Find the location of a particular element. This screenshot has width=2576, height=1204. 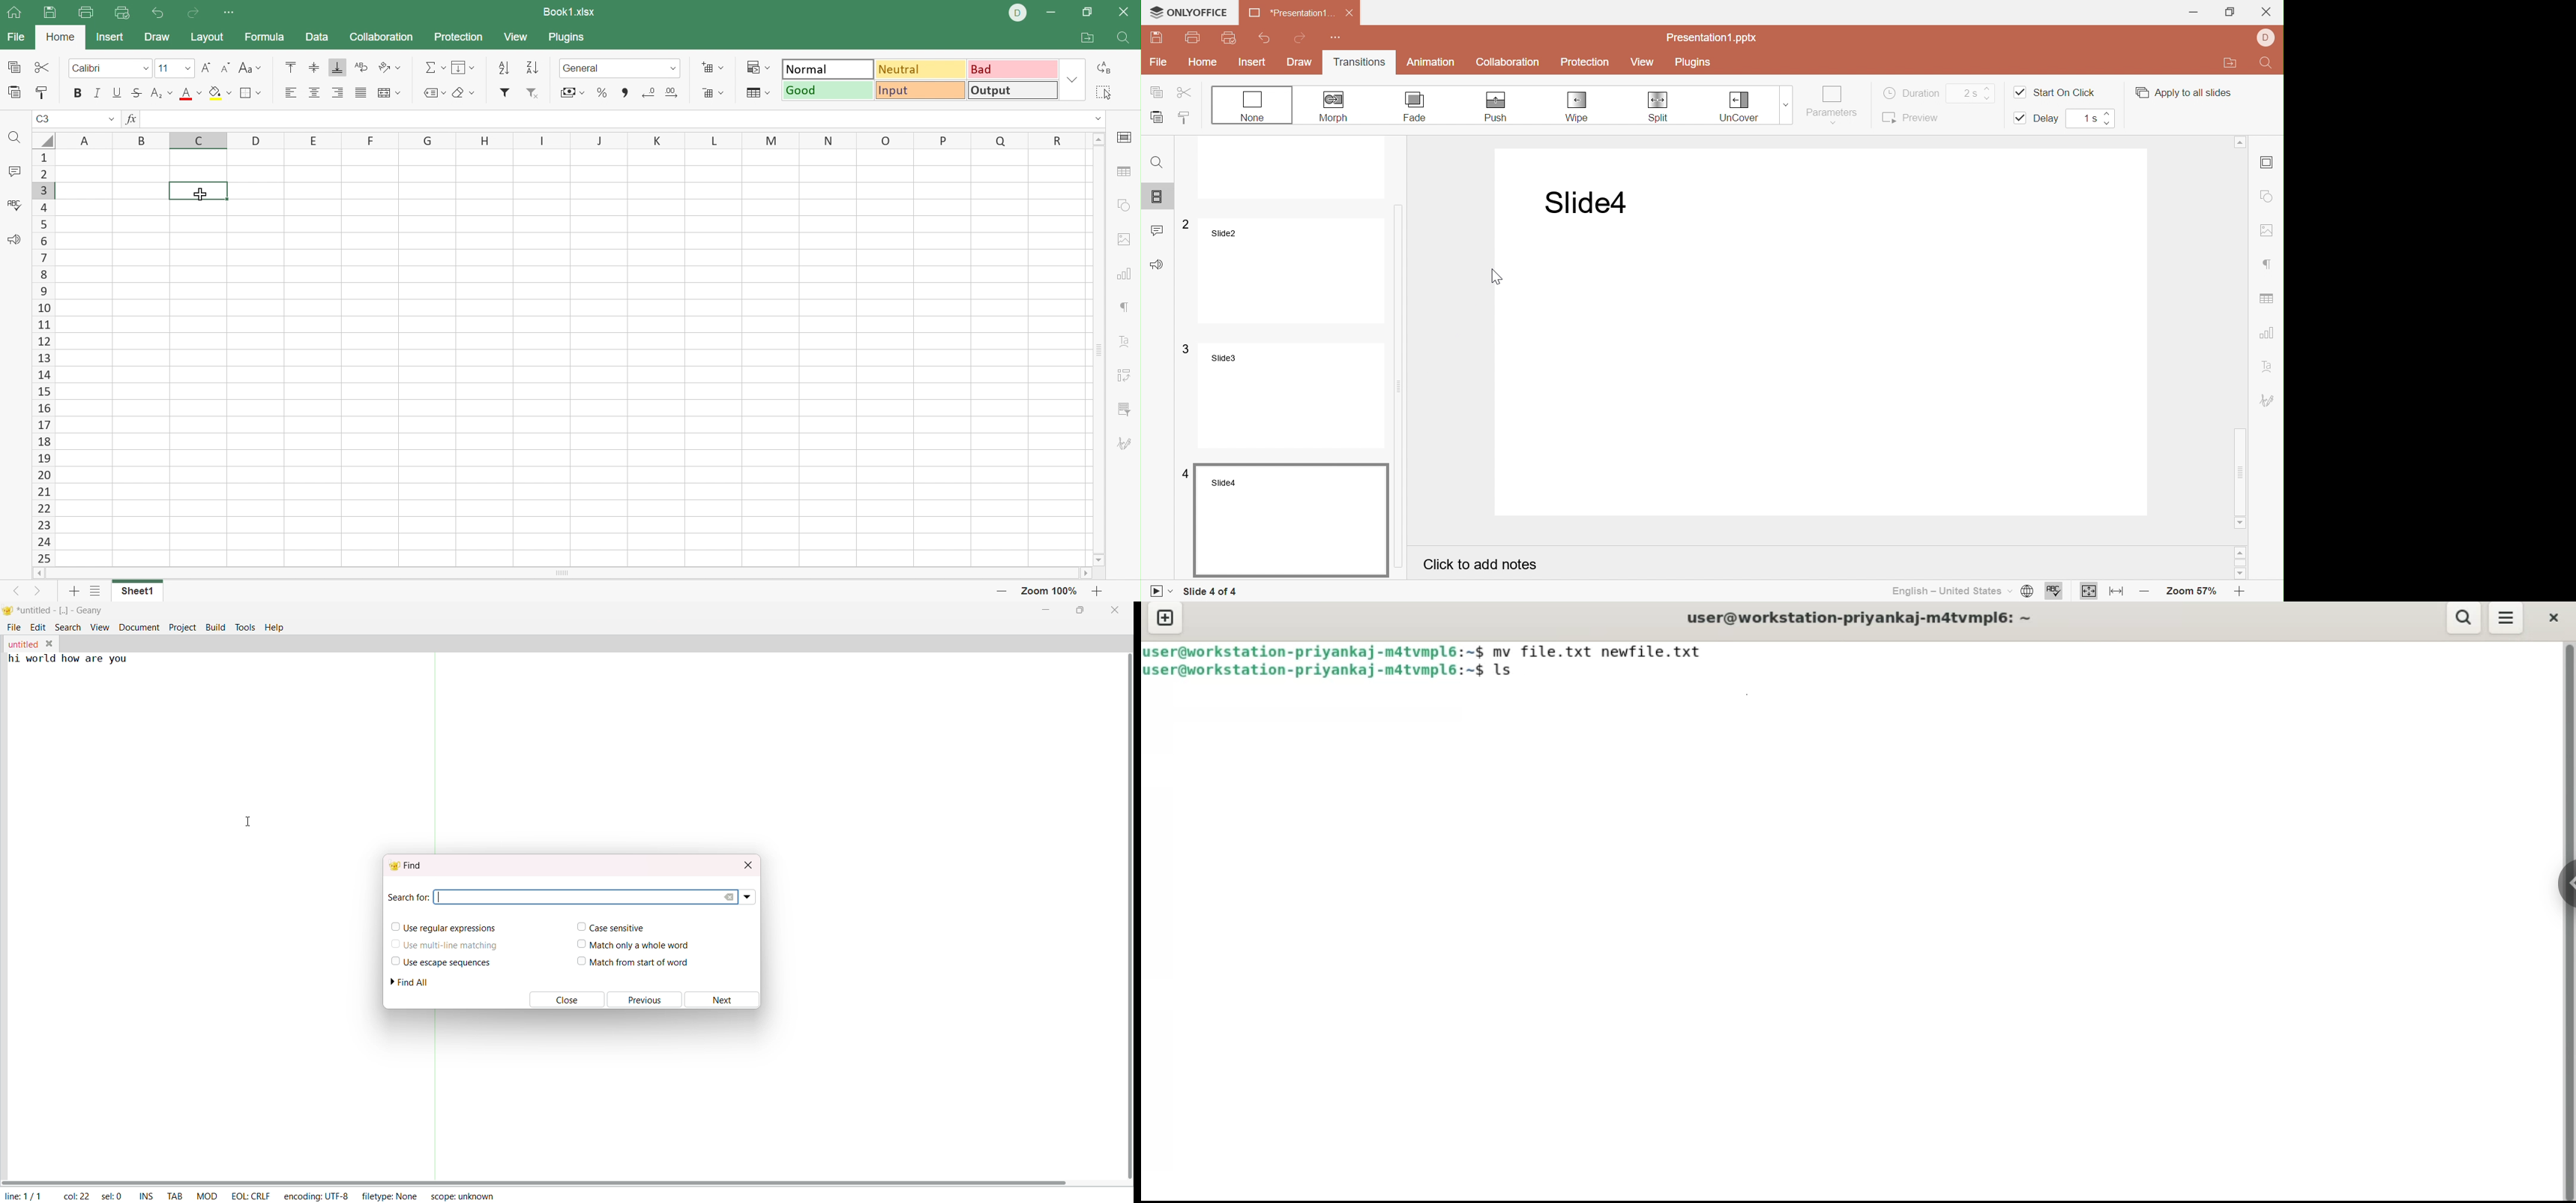

Wrap text is located at coordinates (363, 65).